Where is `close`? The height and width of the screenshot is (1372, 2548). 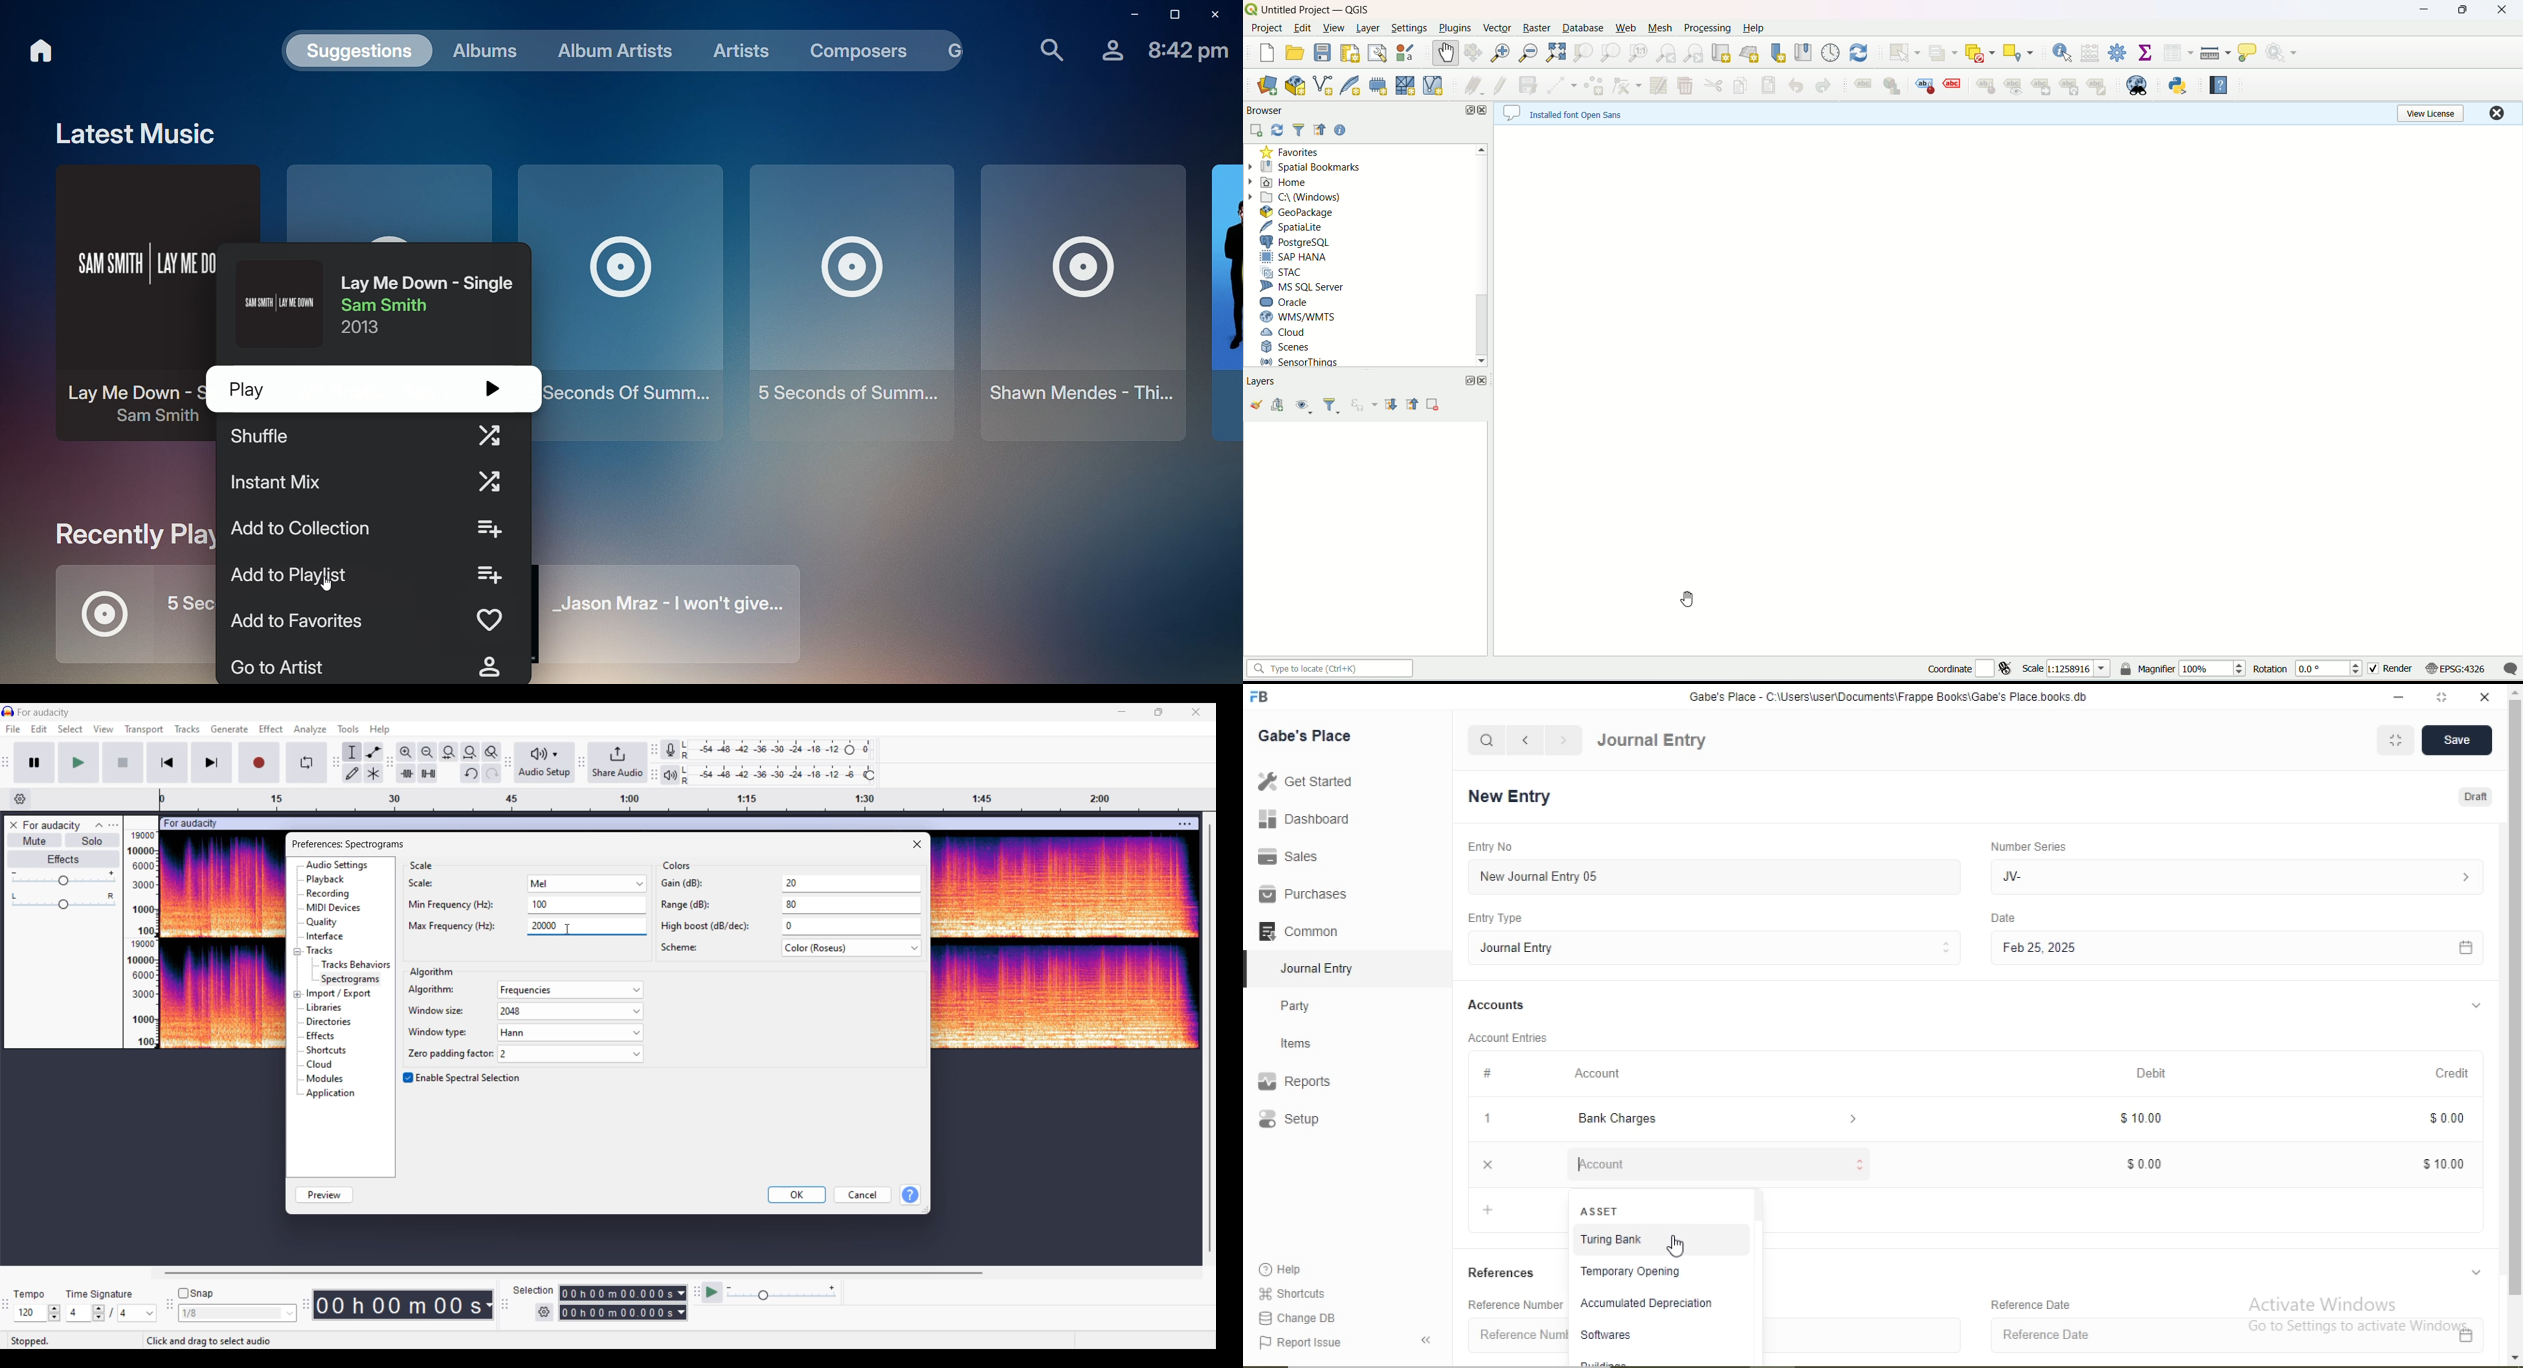
close is located at coordinates (1484, 1165).